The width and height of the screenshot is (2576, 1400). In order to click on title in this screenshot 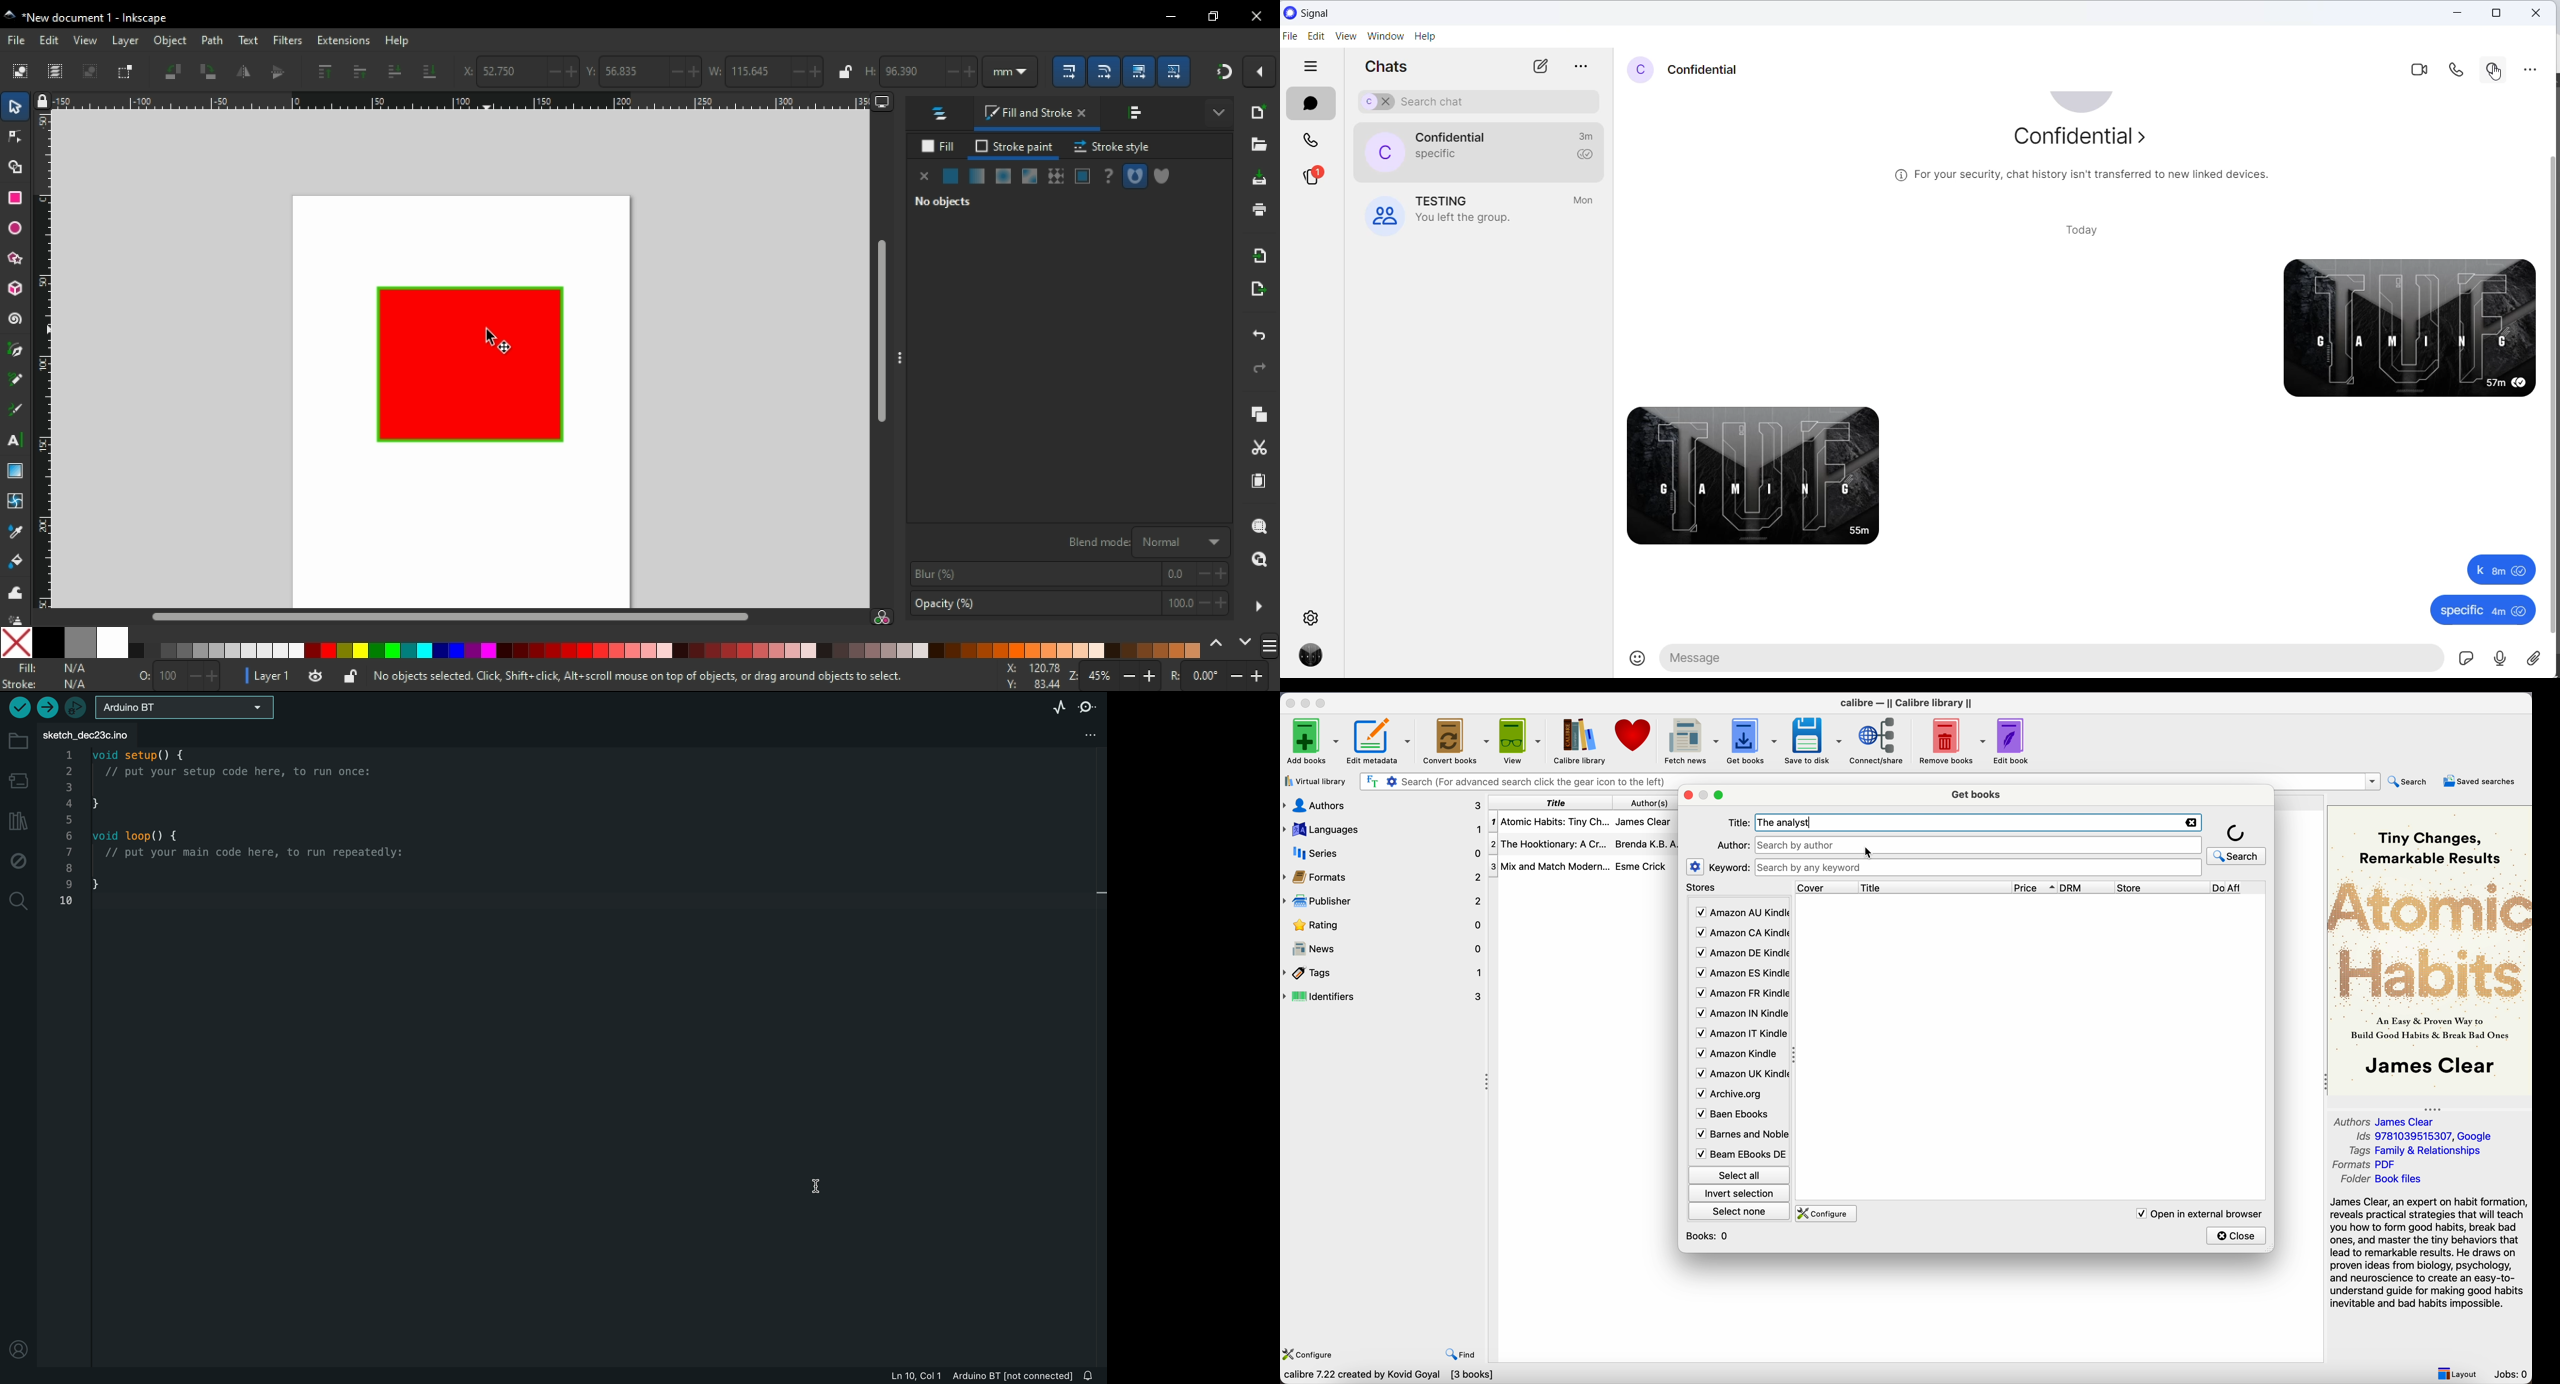, I will do `click(1934, 887)`.